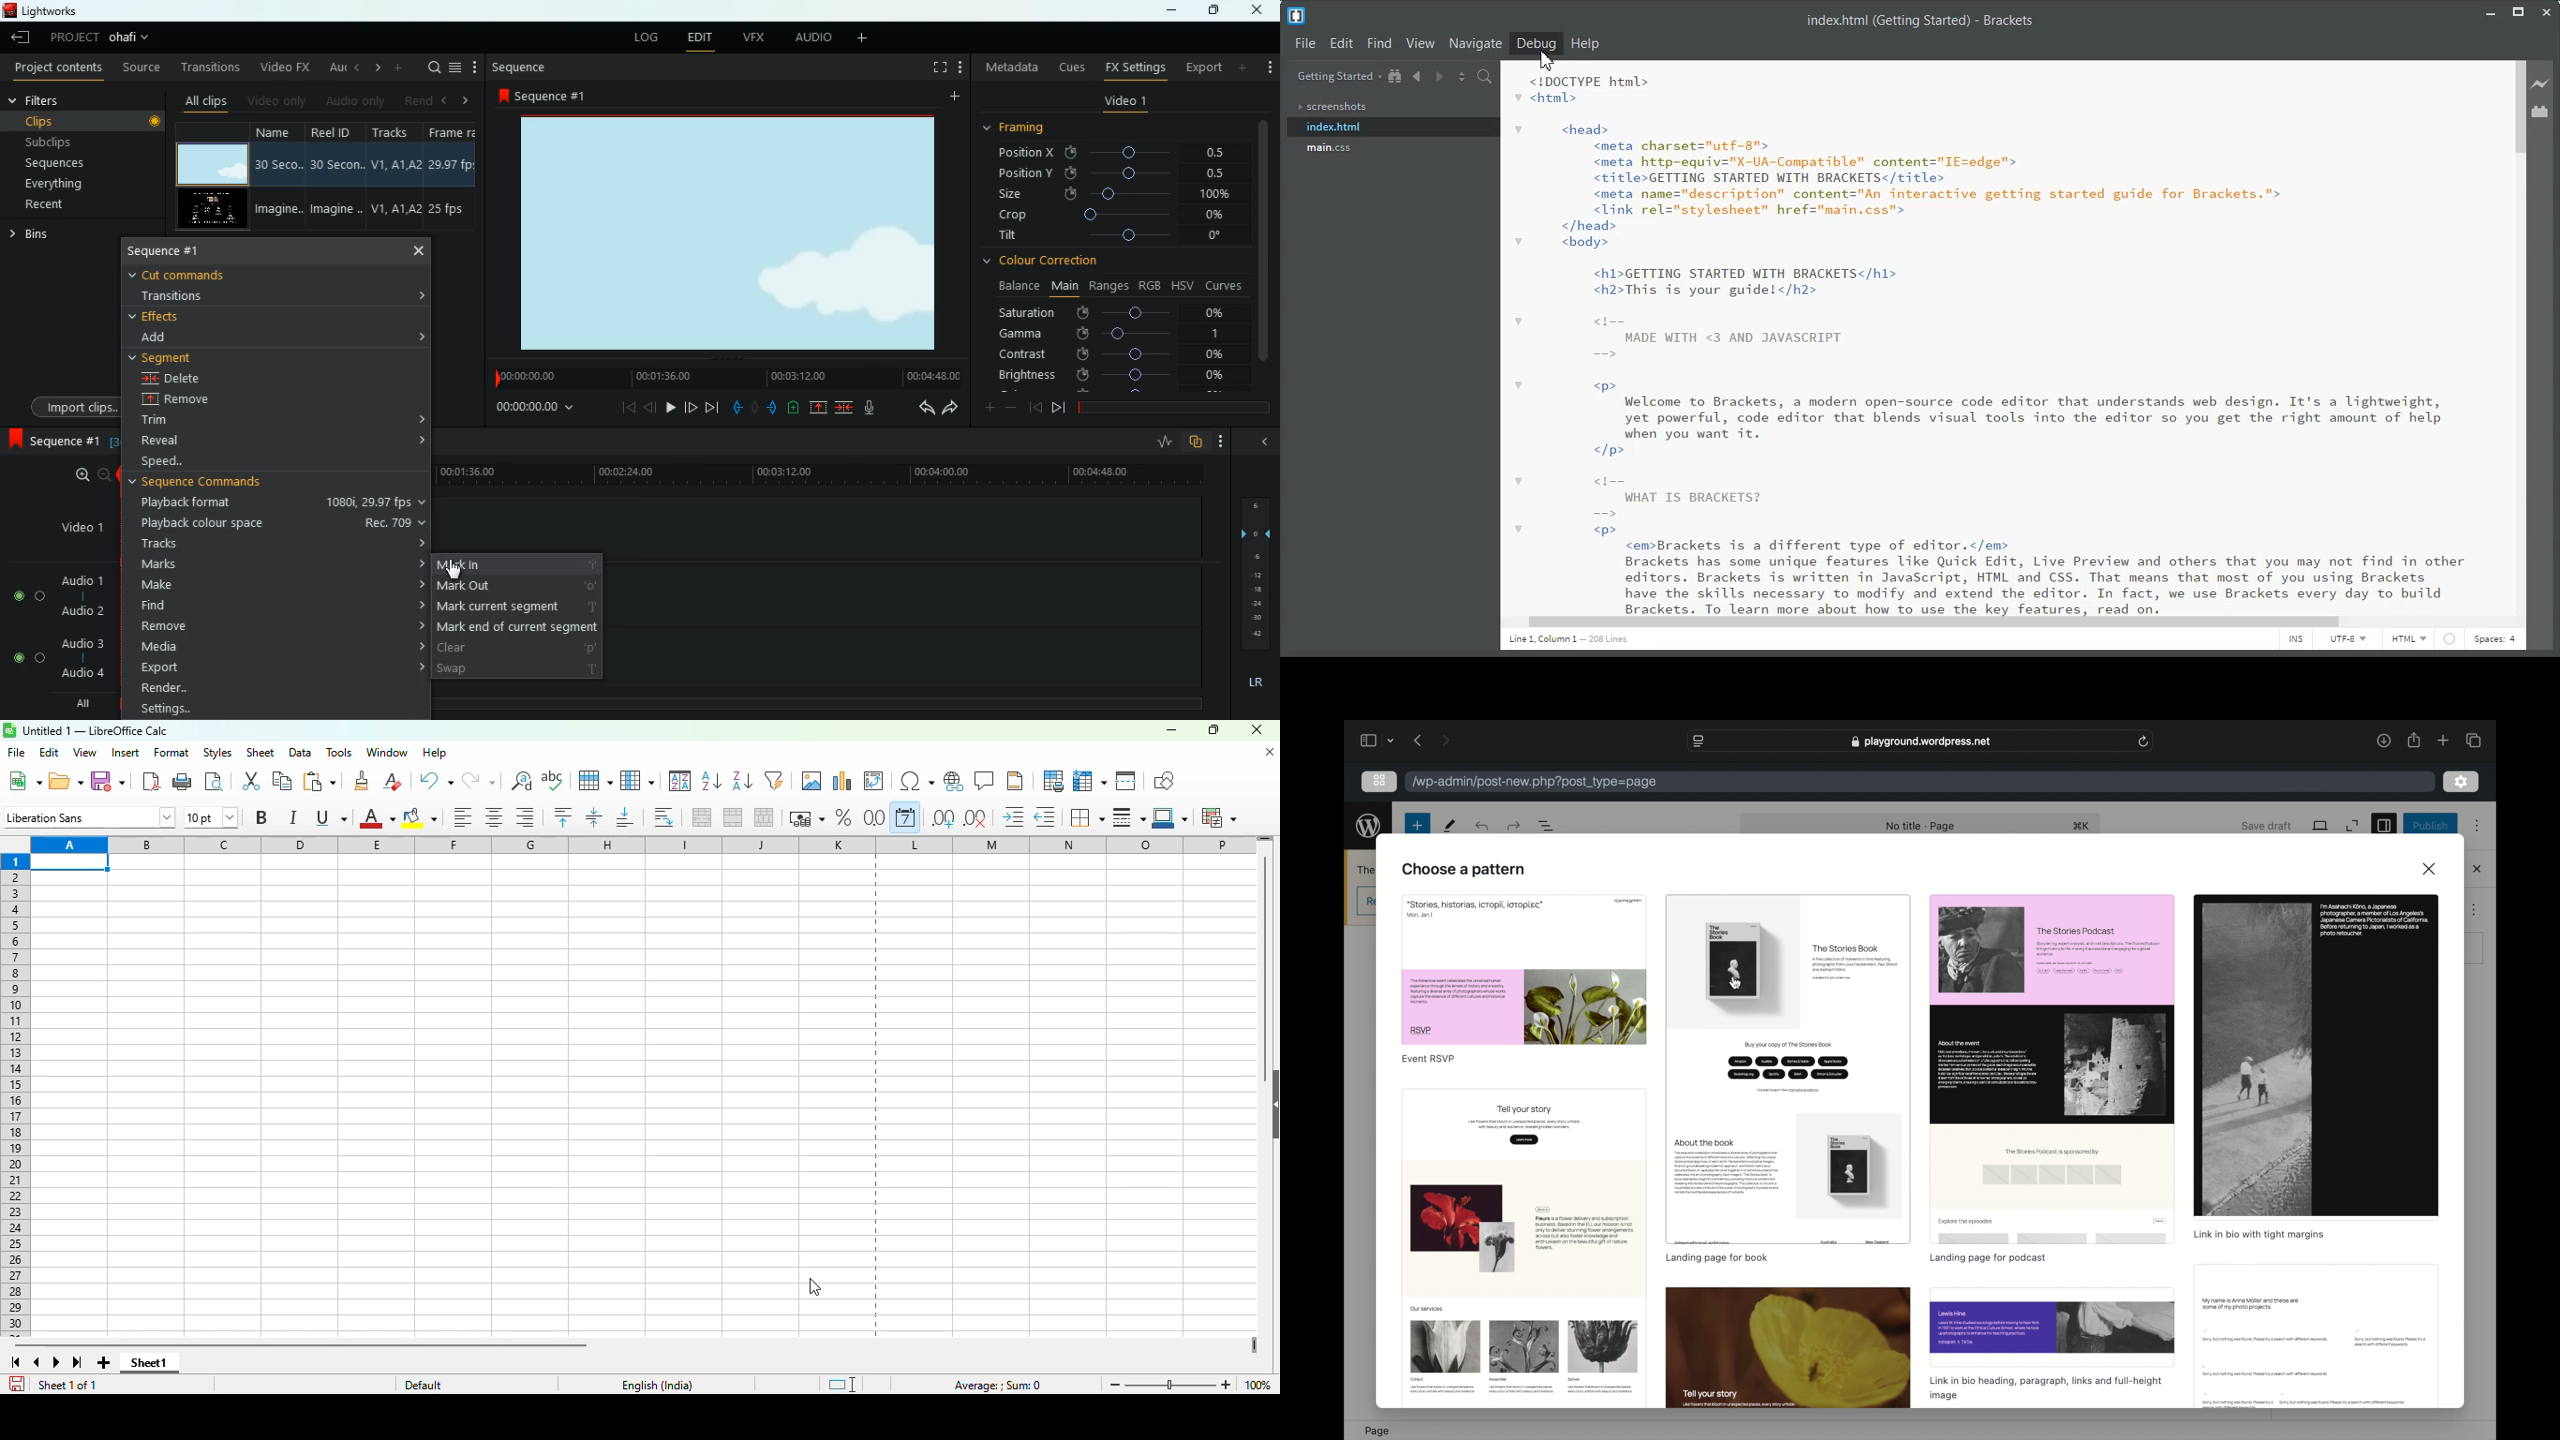 The width and height of the screenshot is (2576, 1456). I want to click on back, so click(650, 407).